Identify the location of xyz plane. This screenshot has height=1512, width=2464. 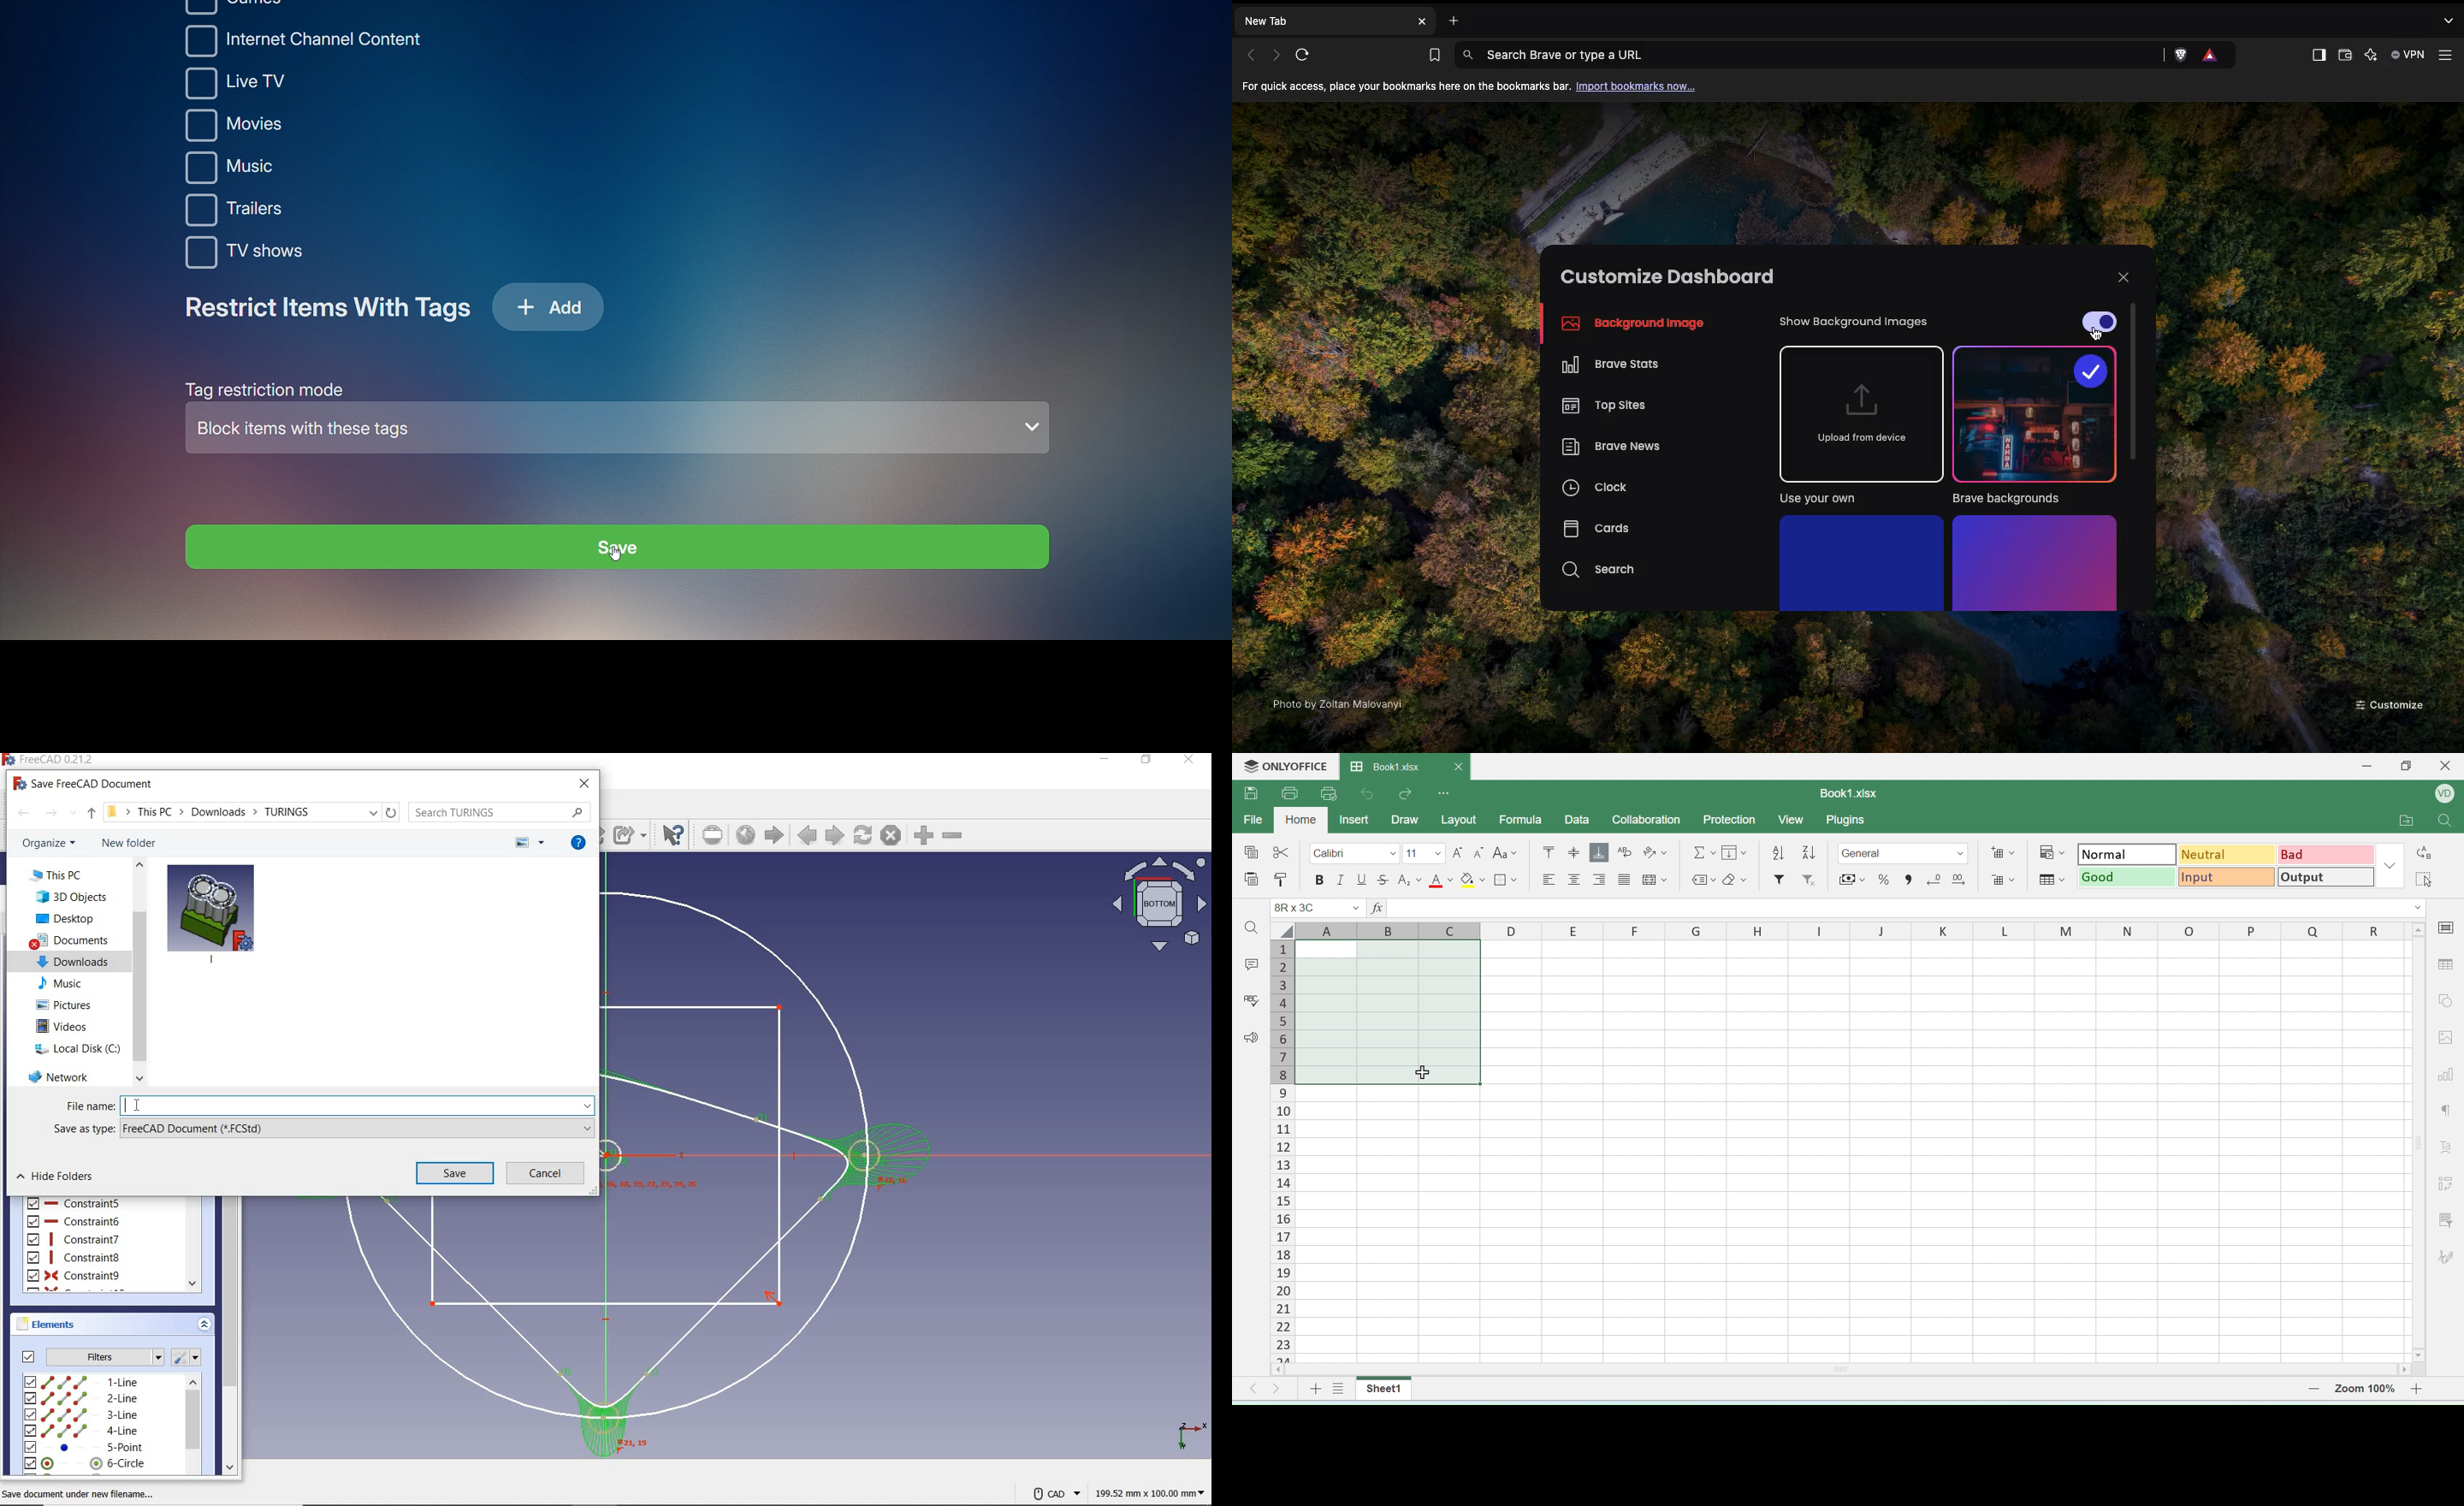
(1186, 1433).